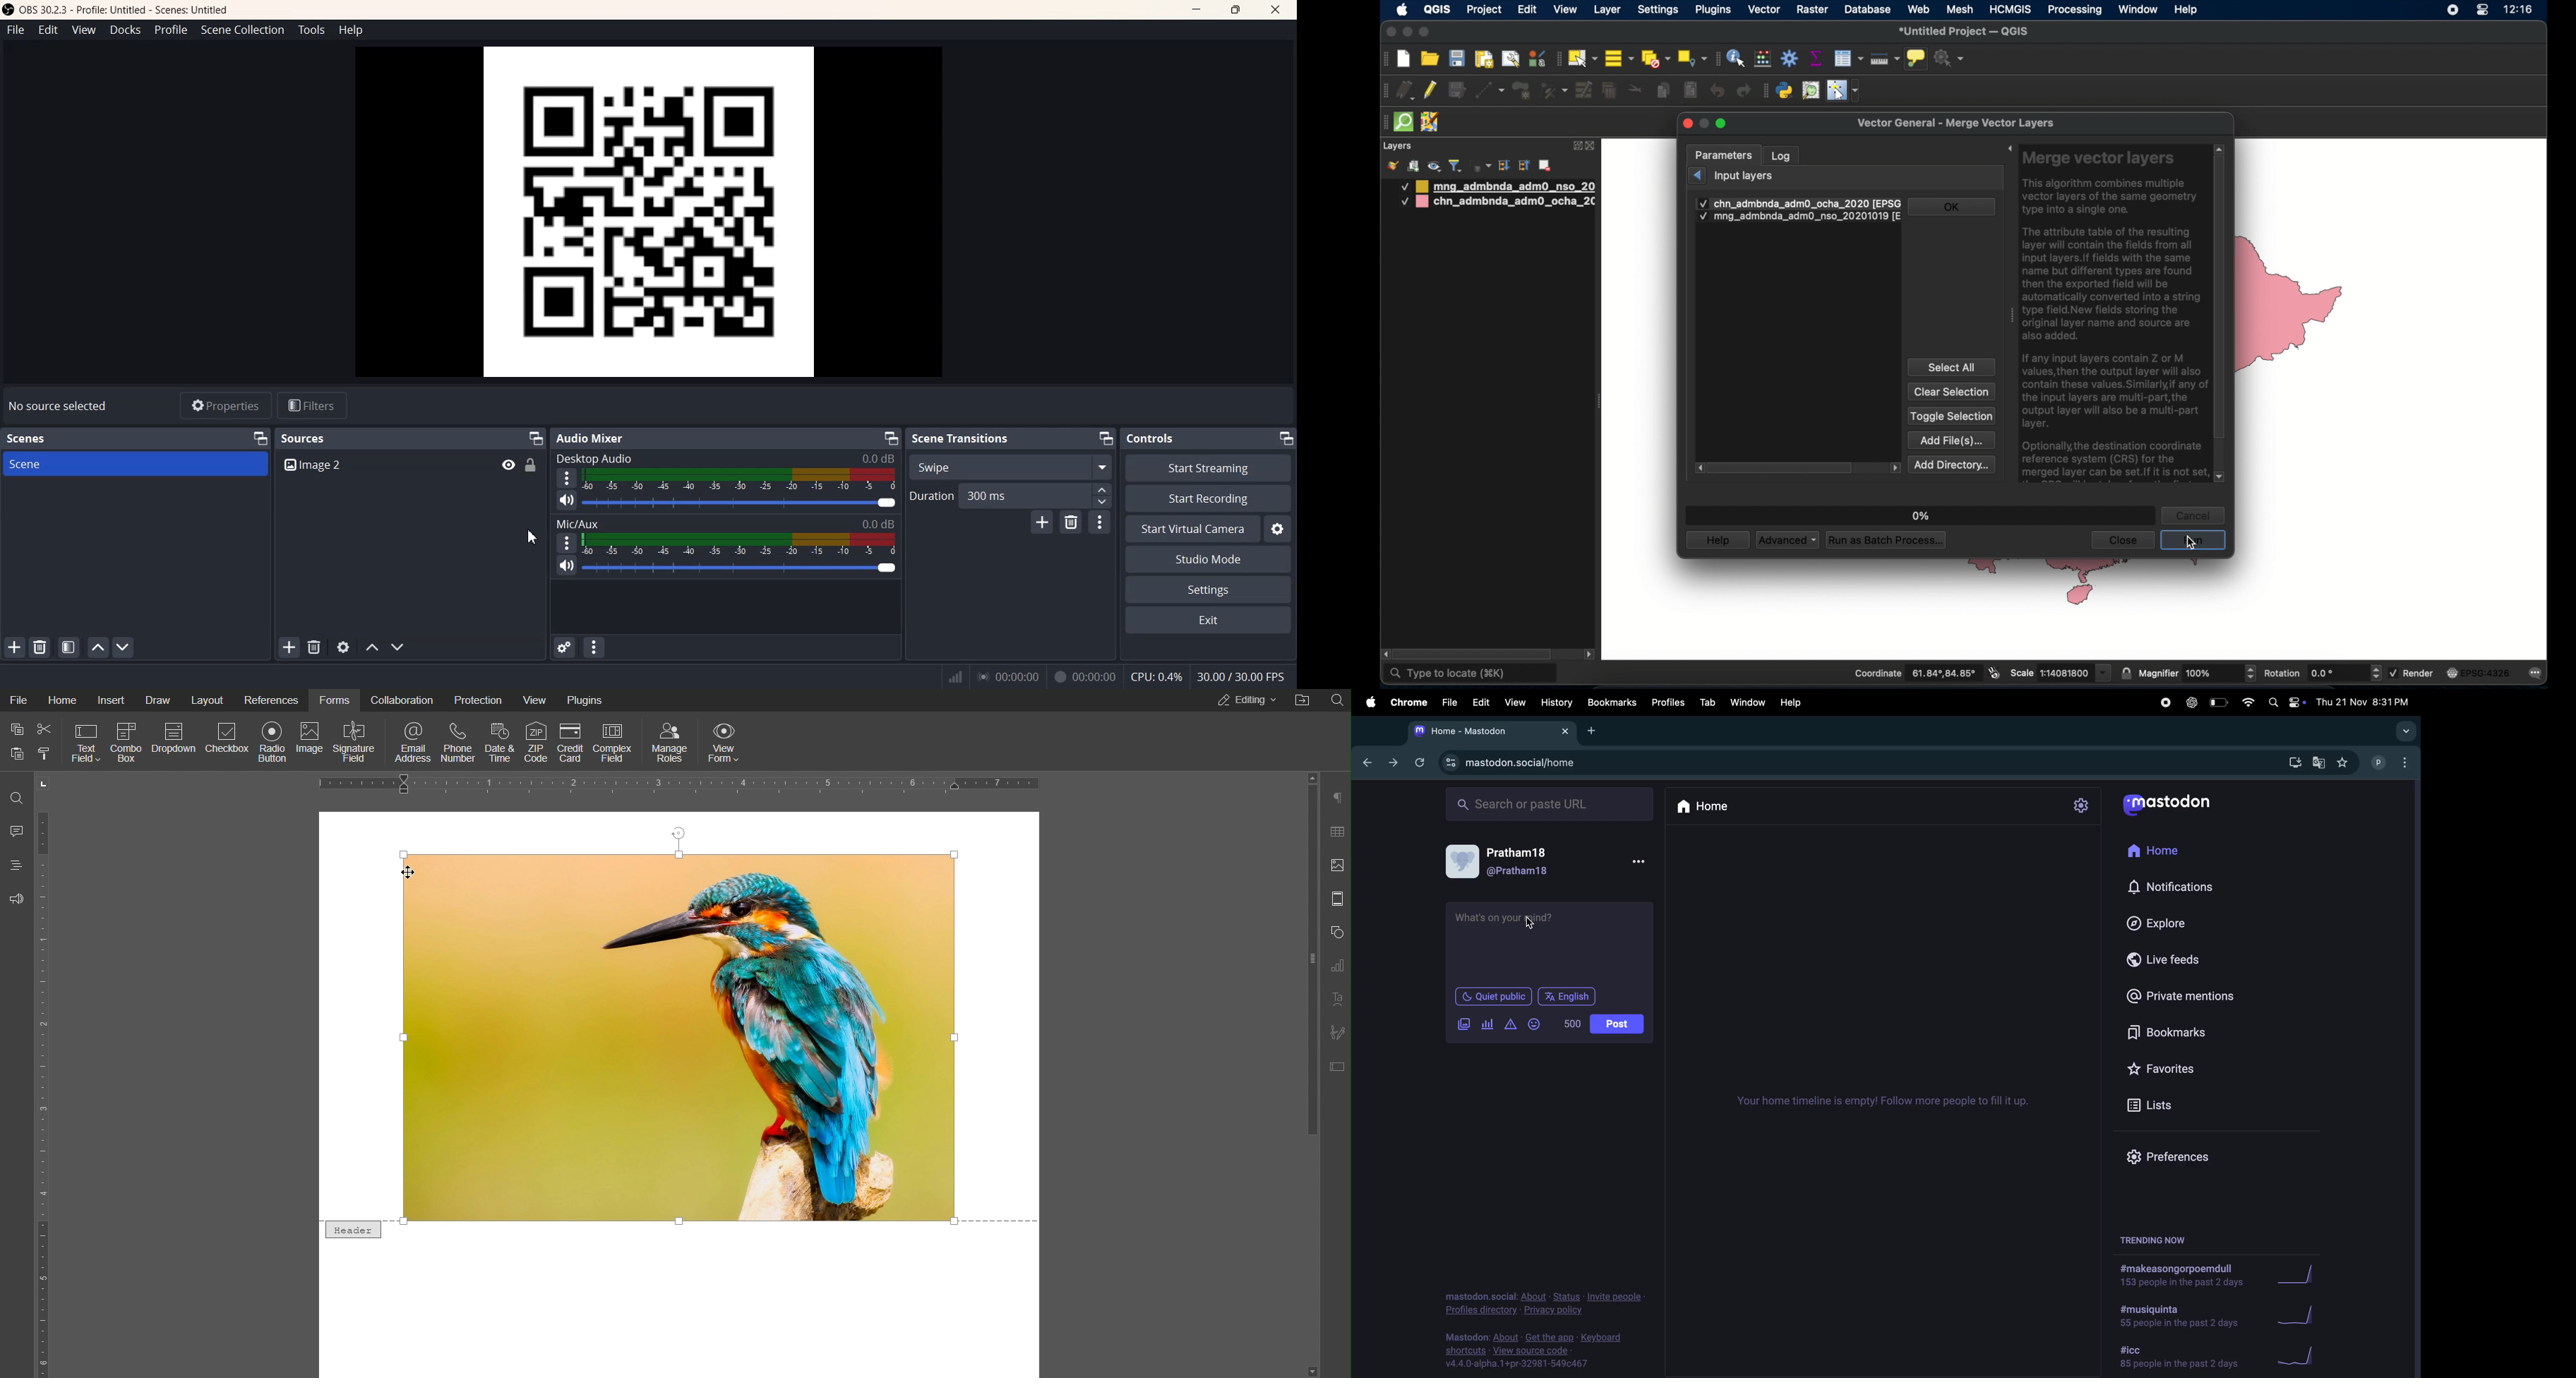 This screenshot has width=2576, height=1400. What do you see at coordinates (1093, 494) in the screenshot?
I see `Duration adjuster` at bounding box center [1093, 494].